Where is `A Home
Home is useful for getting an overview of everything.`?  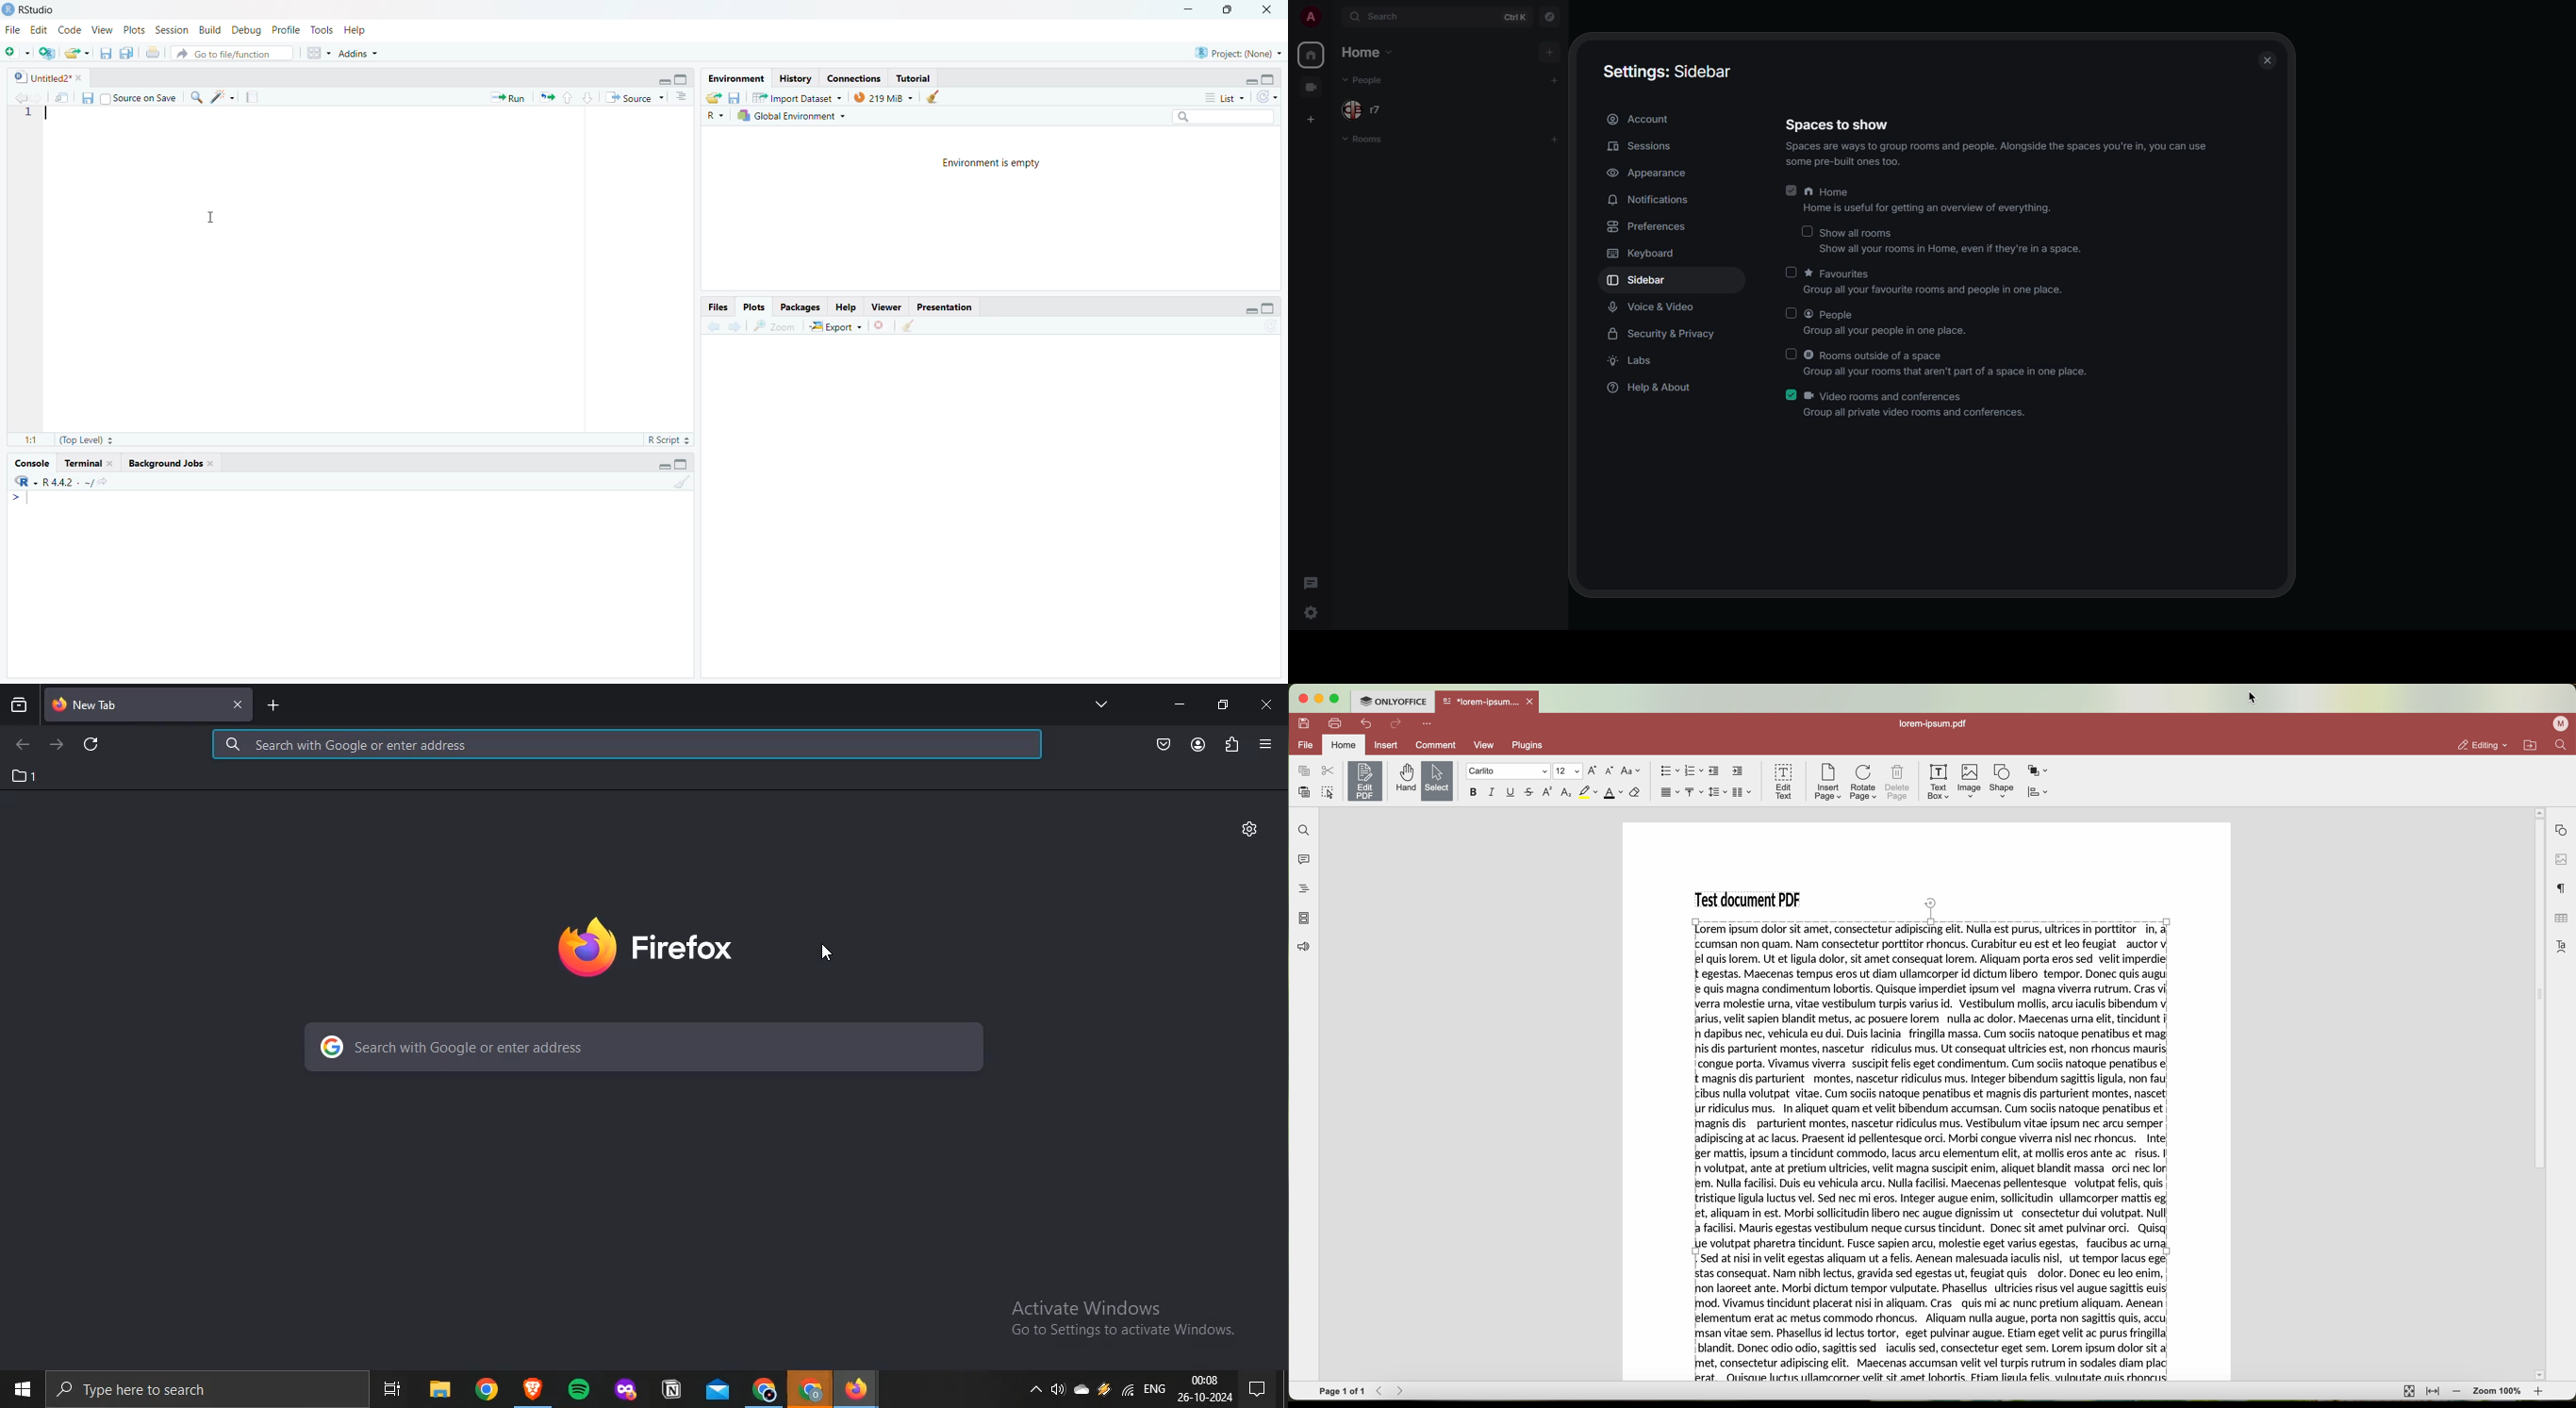 A Home
Home is useful for getting an overview of everything. is located at coordinates (1928, 199).